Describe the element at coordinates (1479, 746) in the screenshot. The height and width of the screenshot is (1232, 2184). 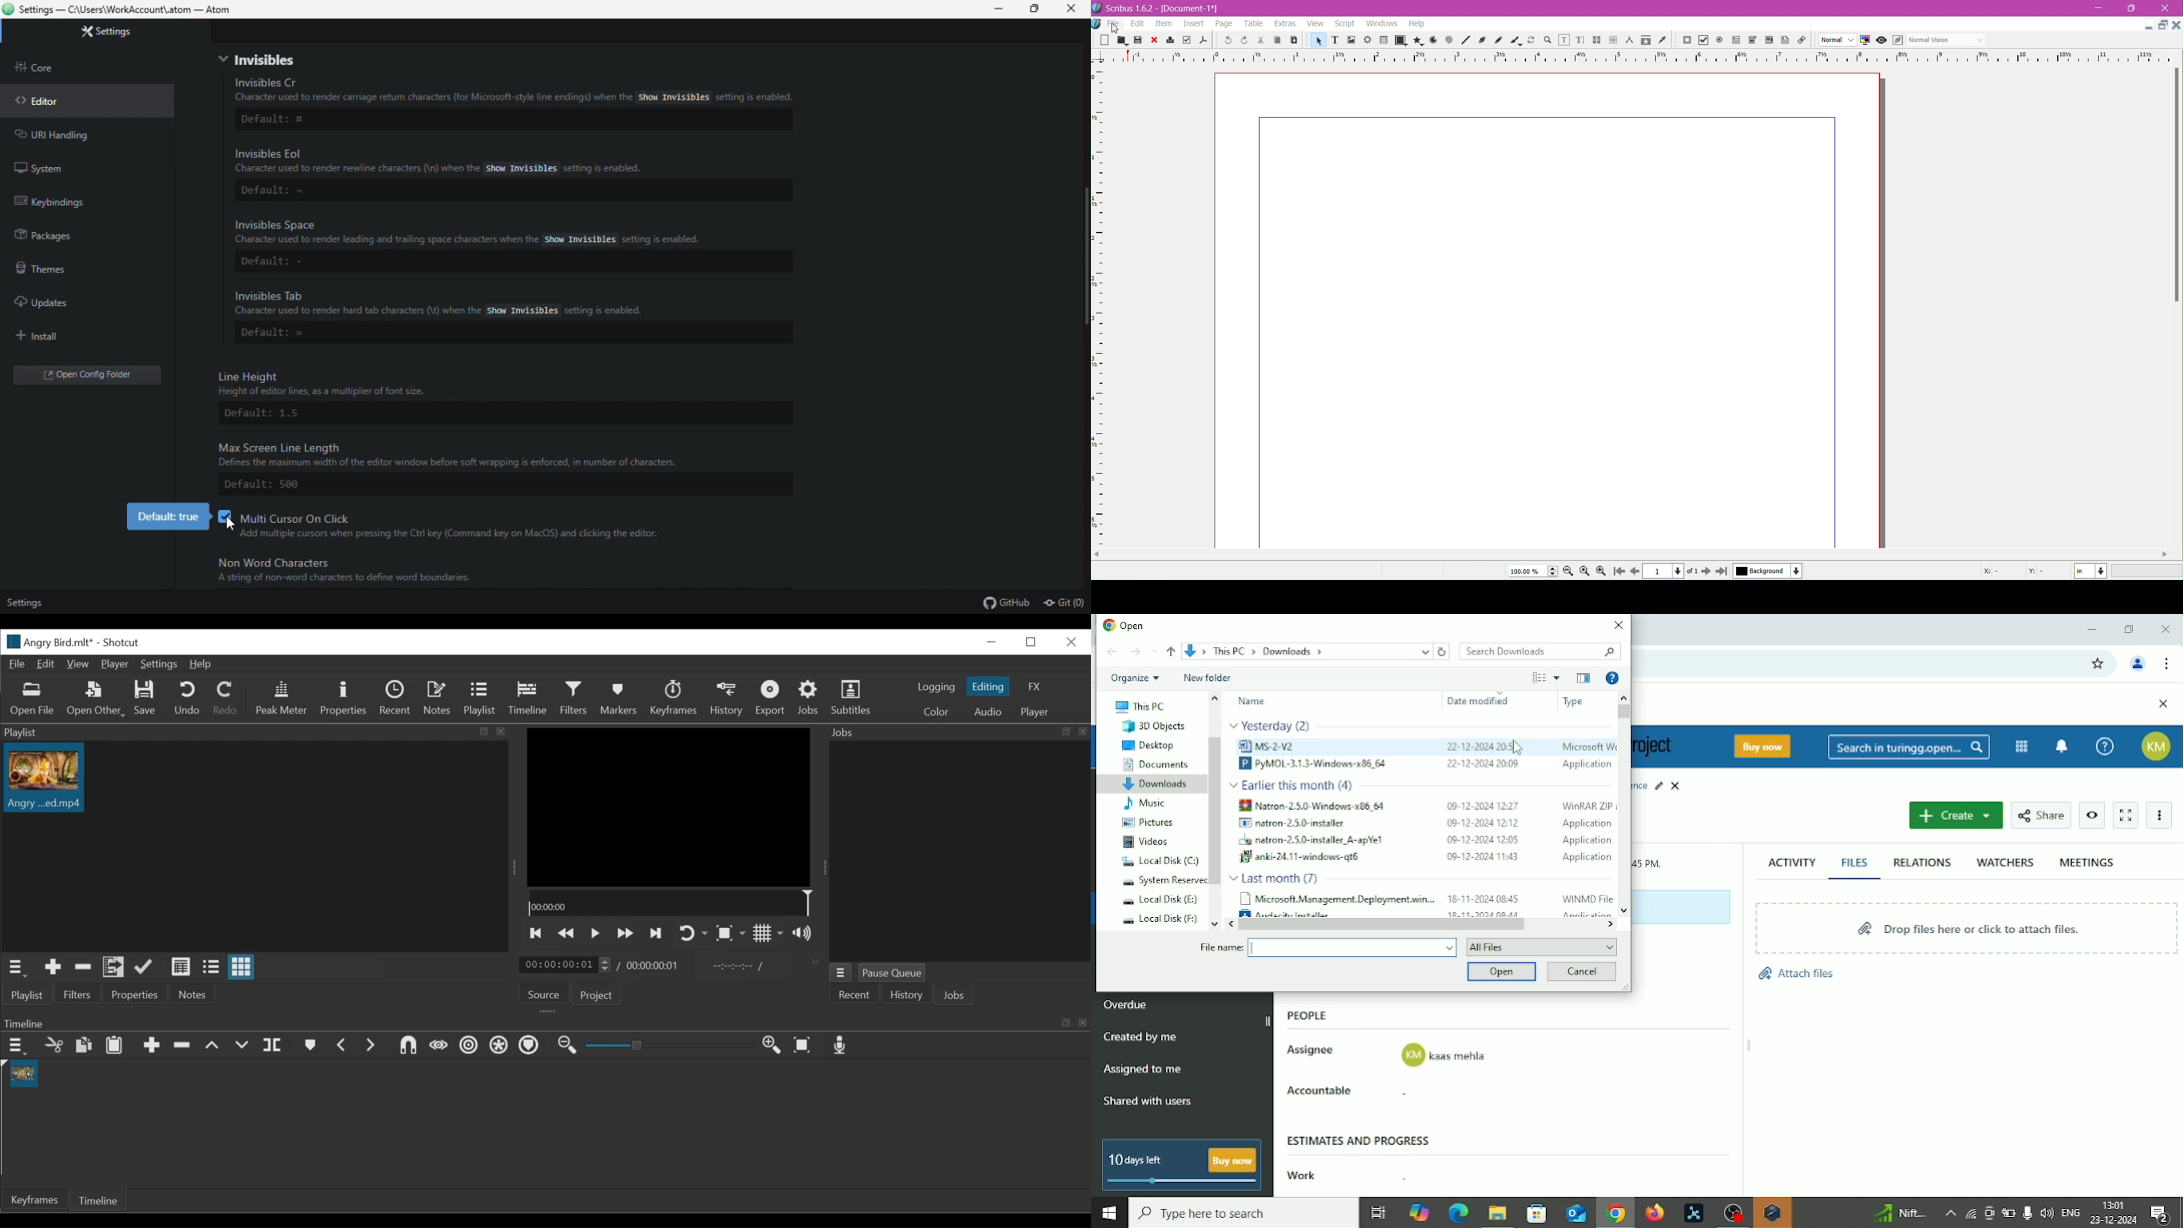
I see `2-2-2004 209` at that location.